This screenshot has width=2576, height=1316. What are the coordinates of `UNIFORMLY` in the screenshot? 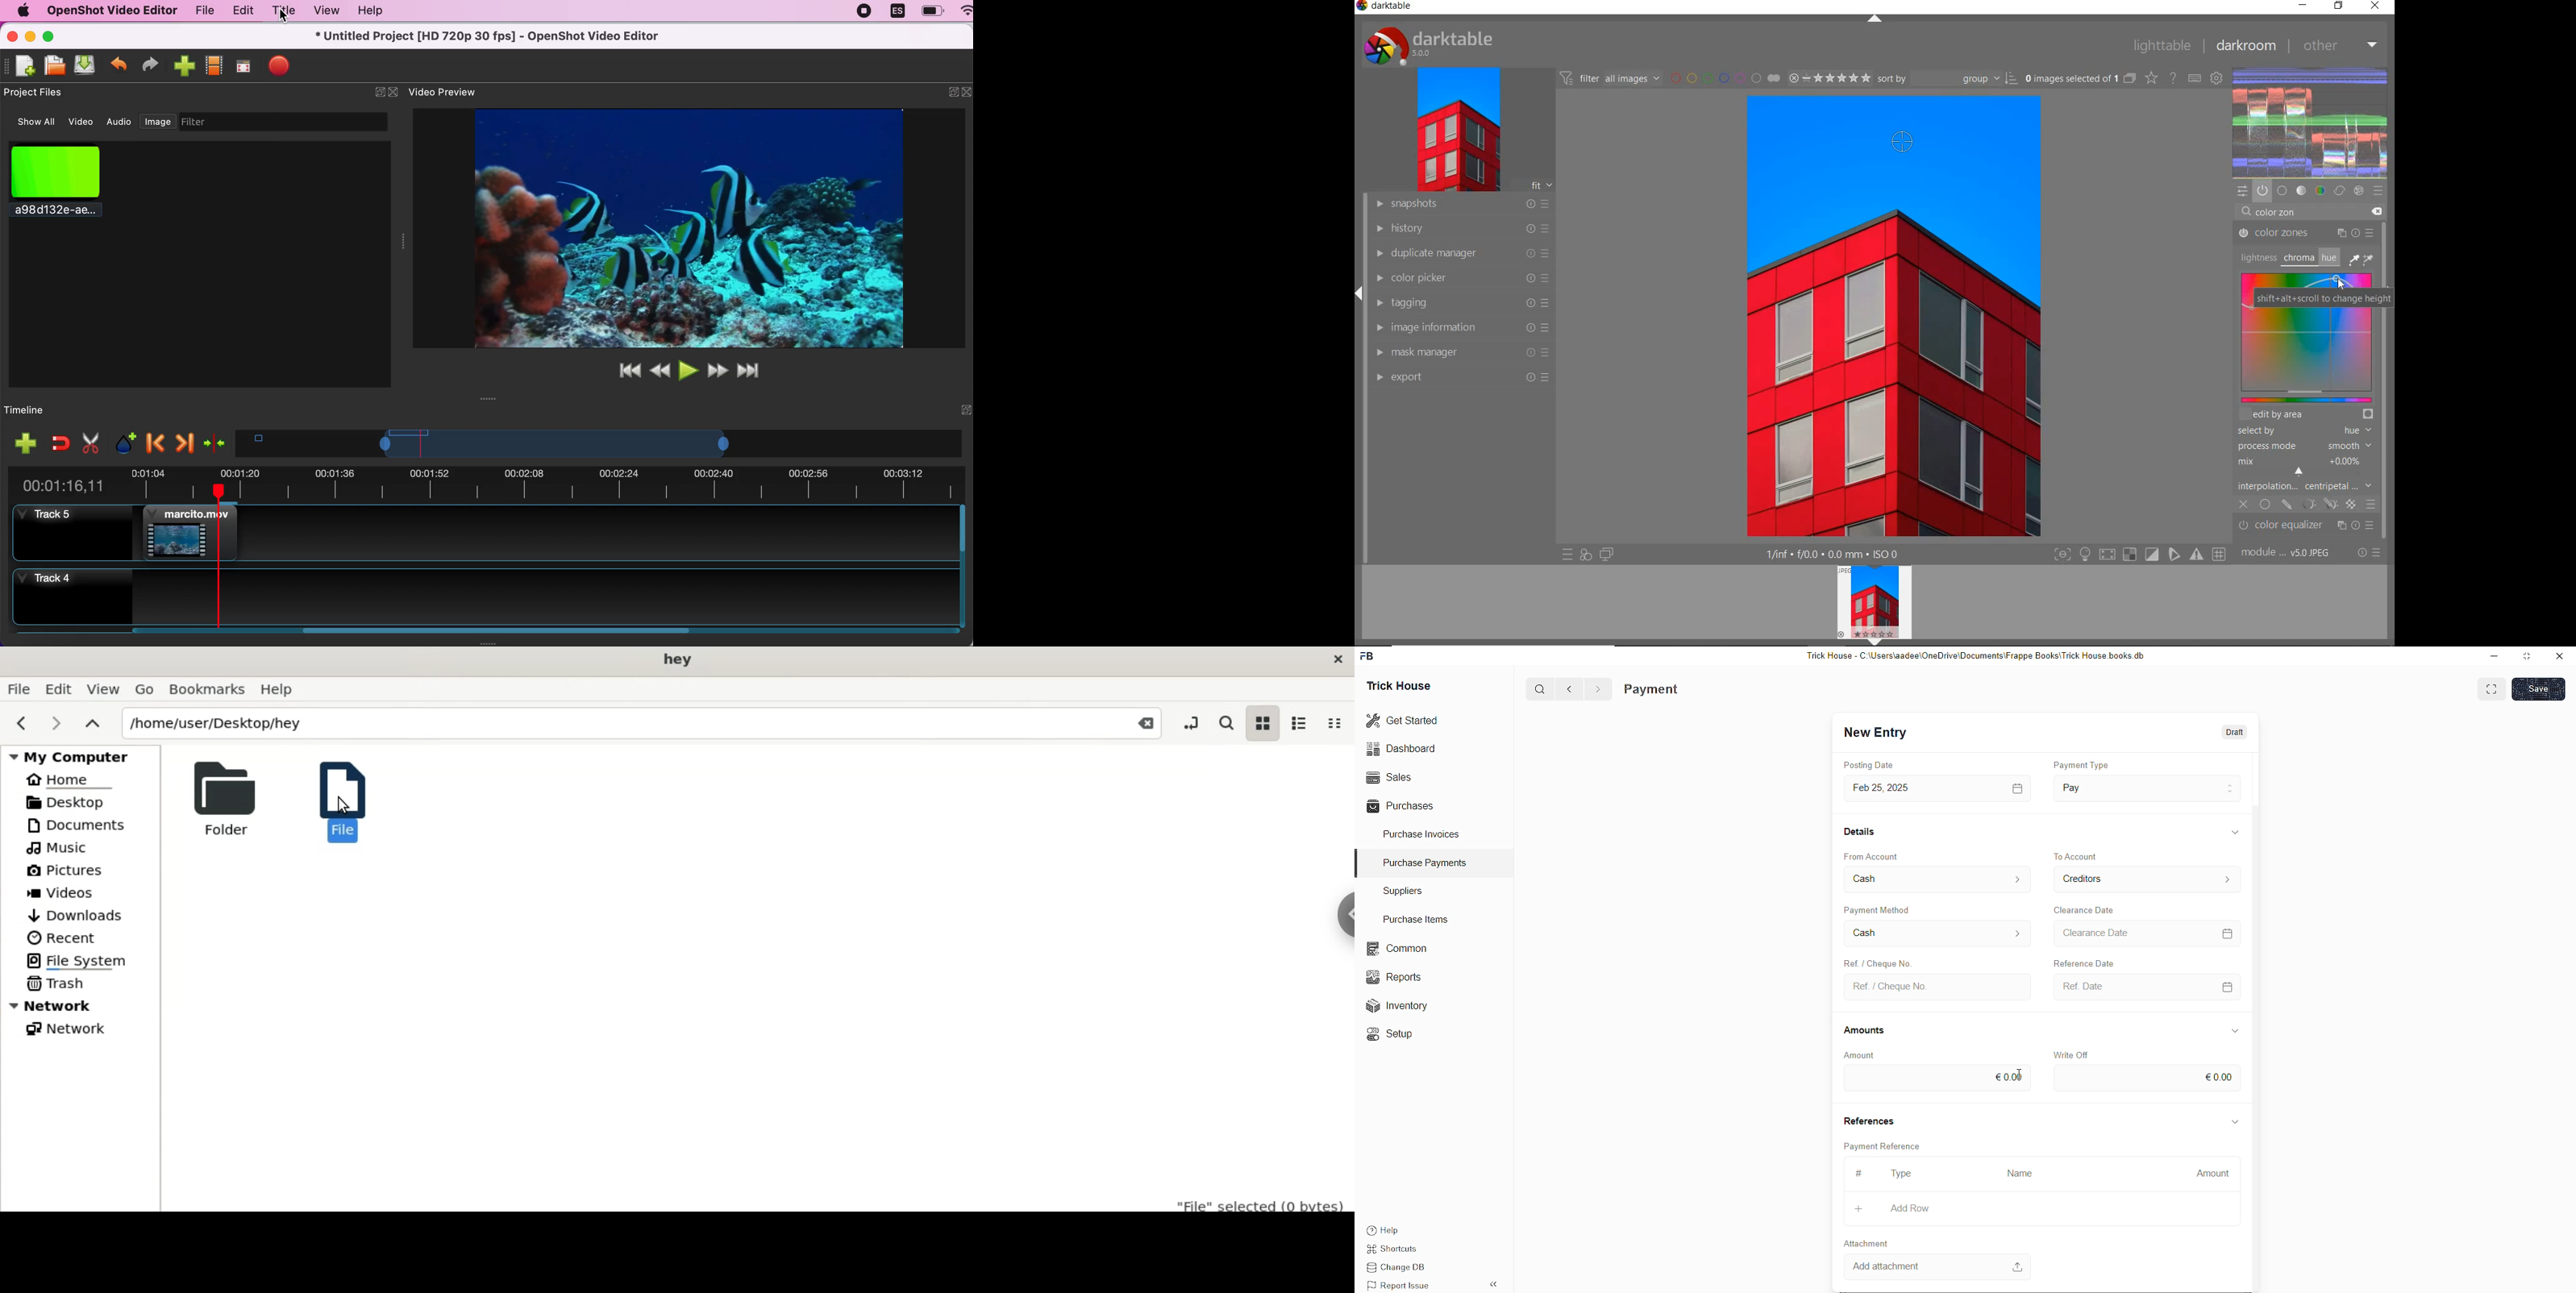 It's located at (2265, 505).